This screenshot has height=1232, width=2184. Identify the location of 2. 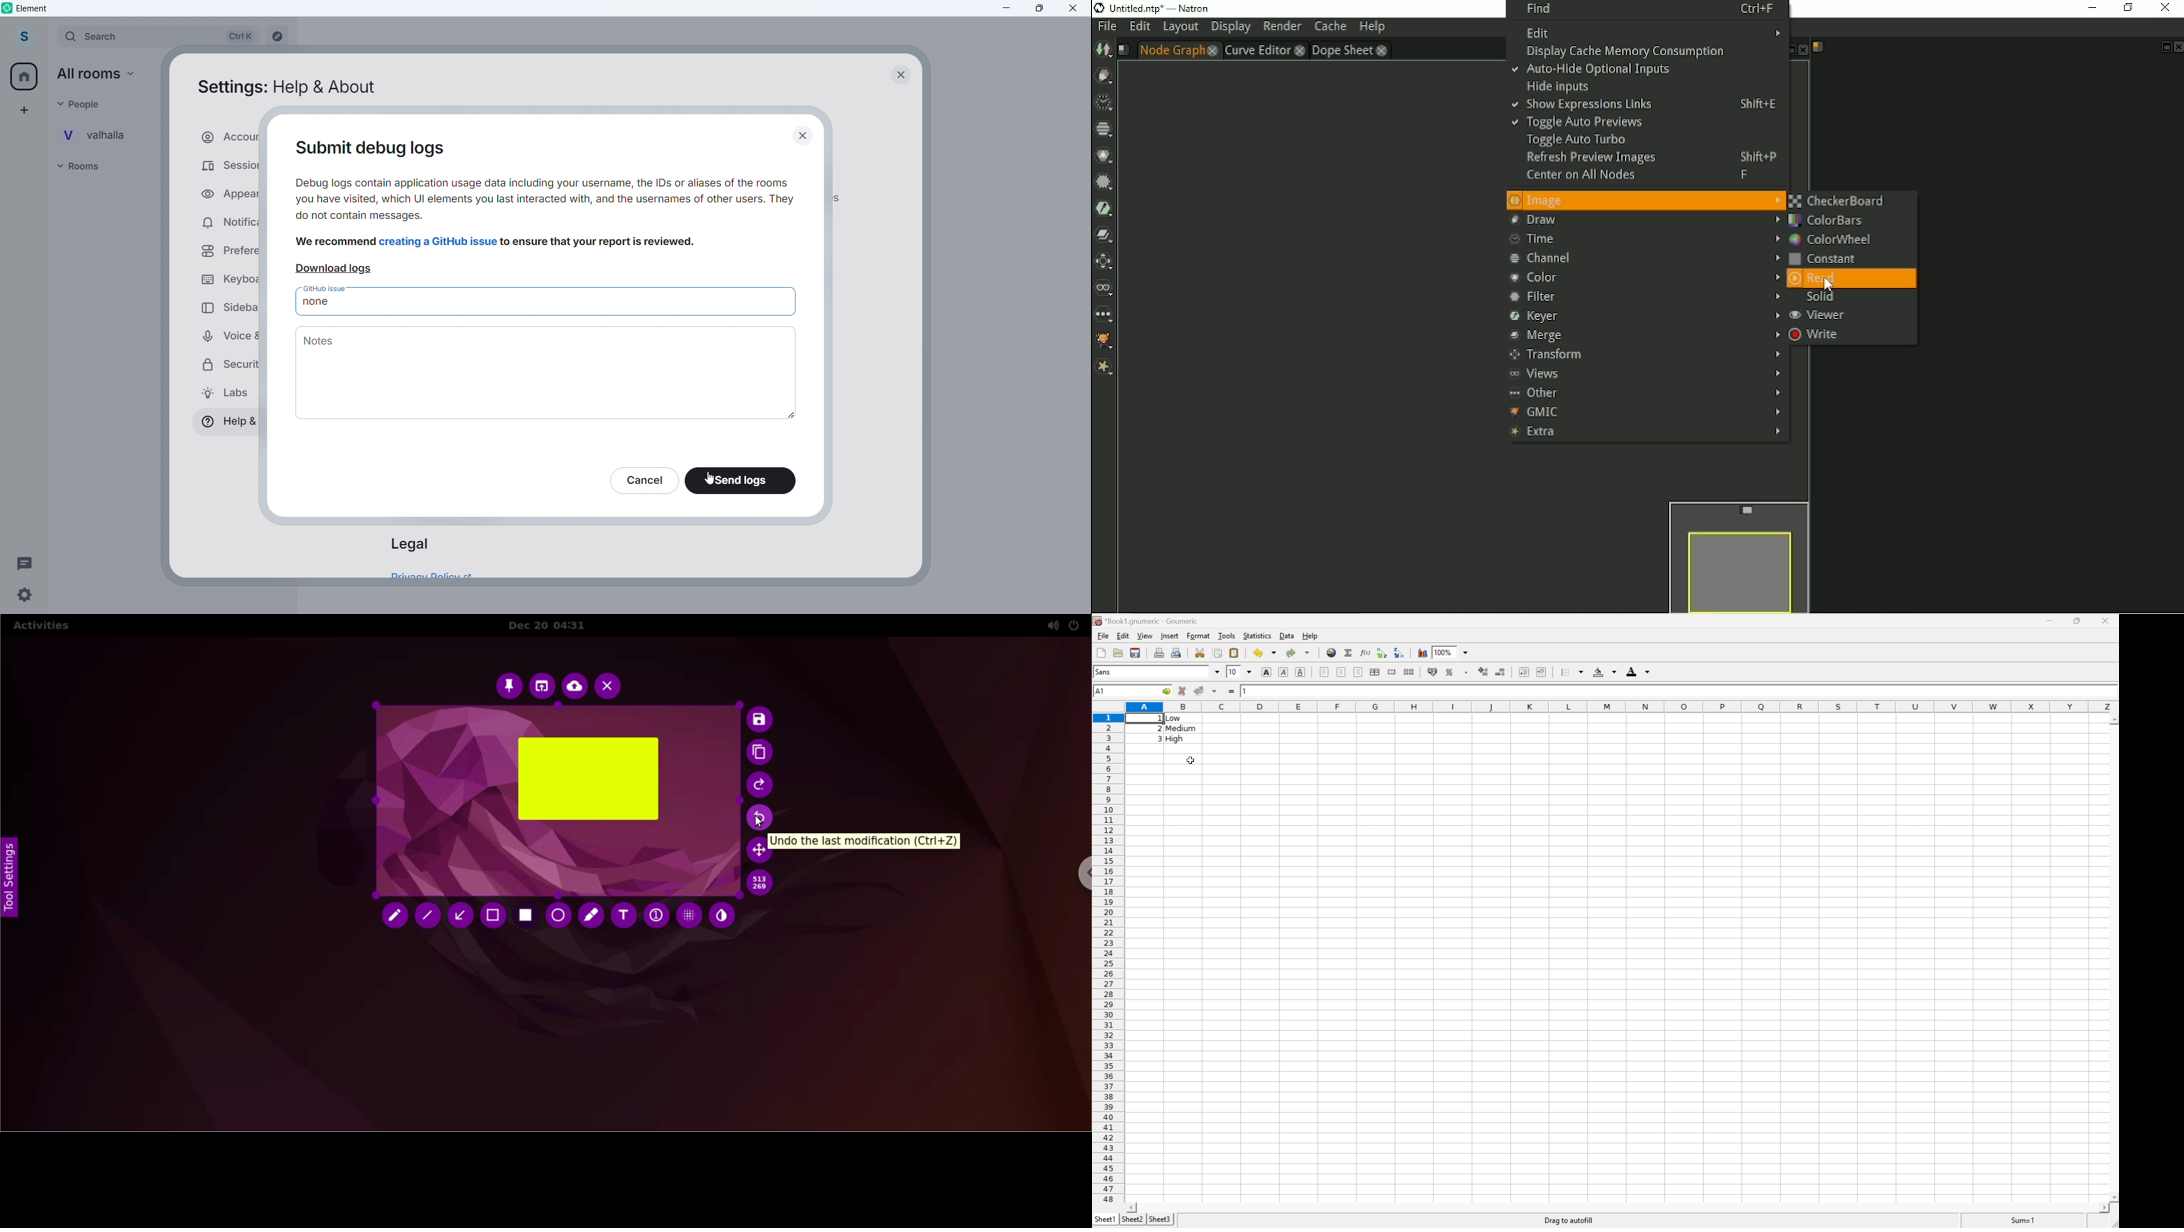
(1155, 729).